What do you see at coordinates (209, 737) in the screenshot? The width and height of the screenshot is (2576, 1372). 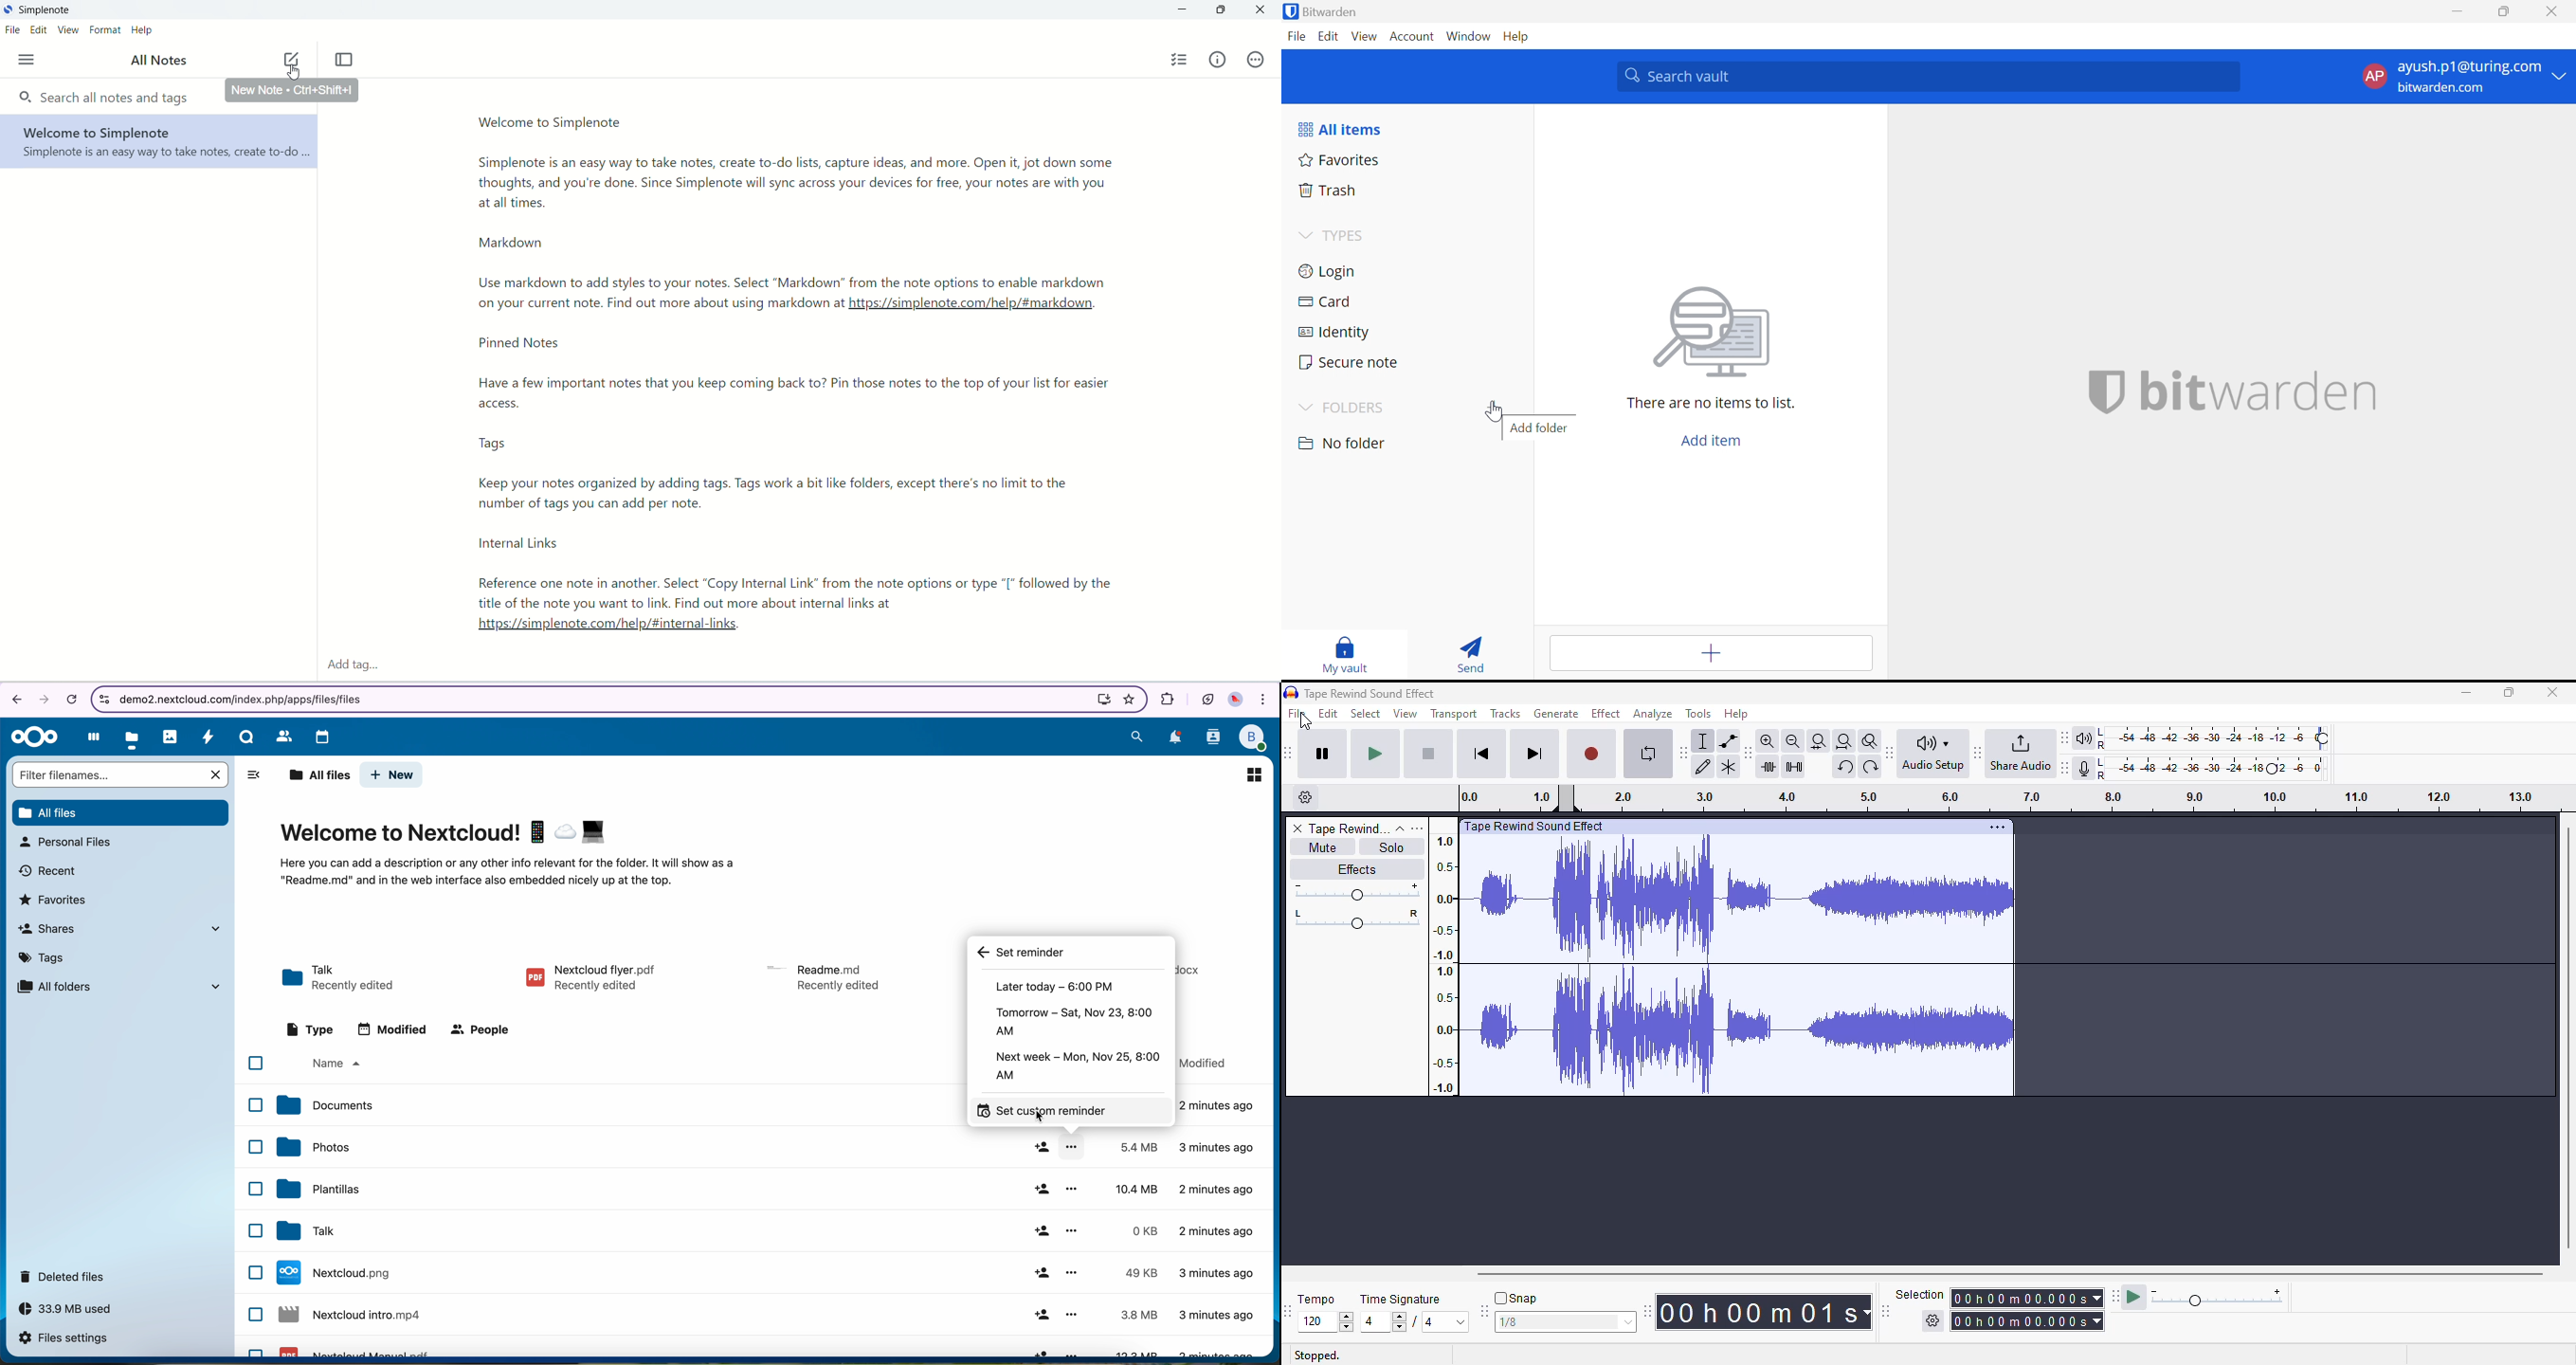 I see `activity` at bounding box center [209, 737].